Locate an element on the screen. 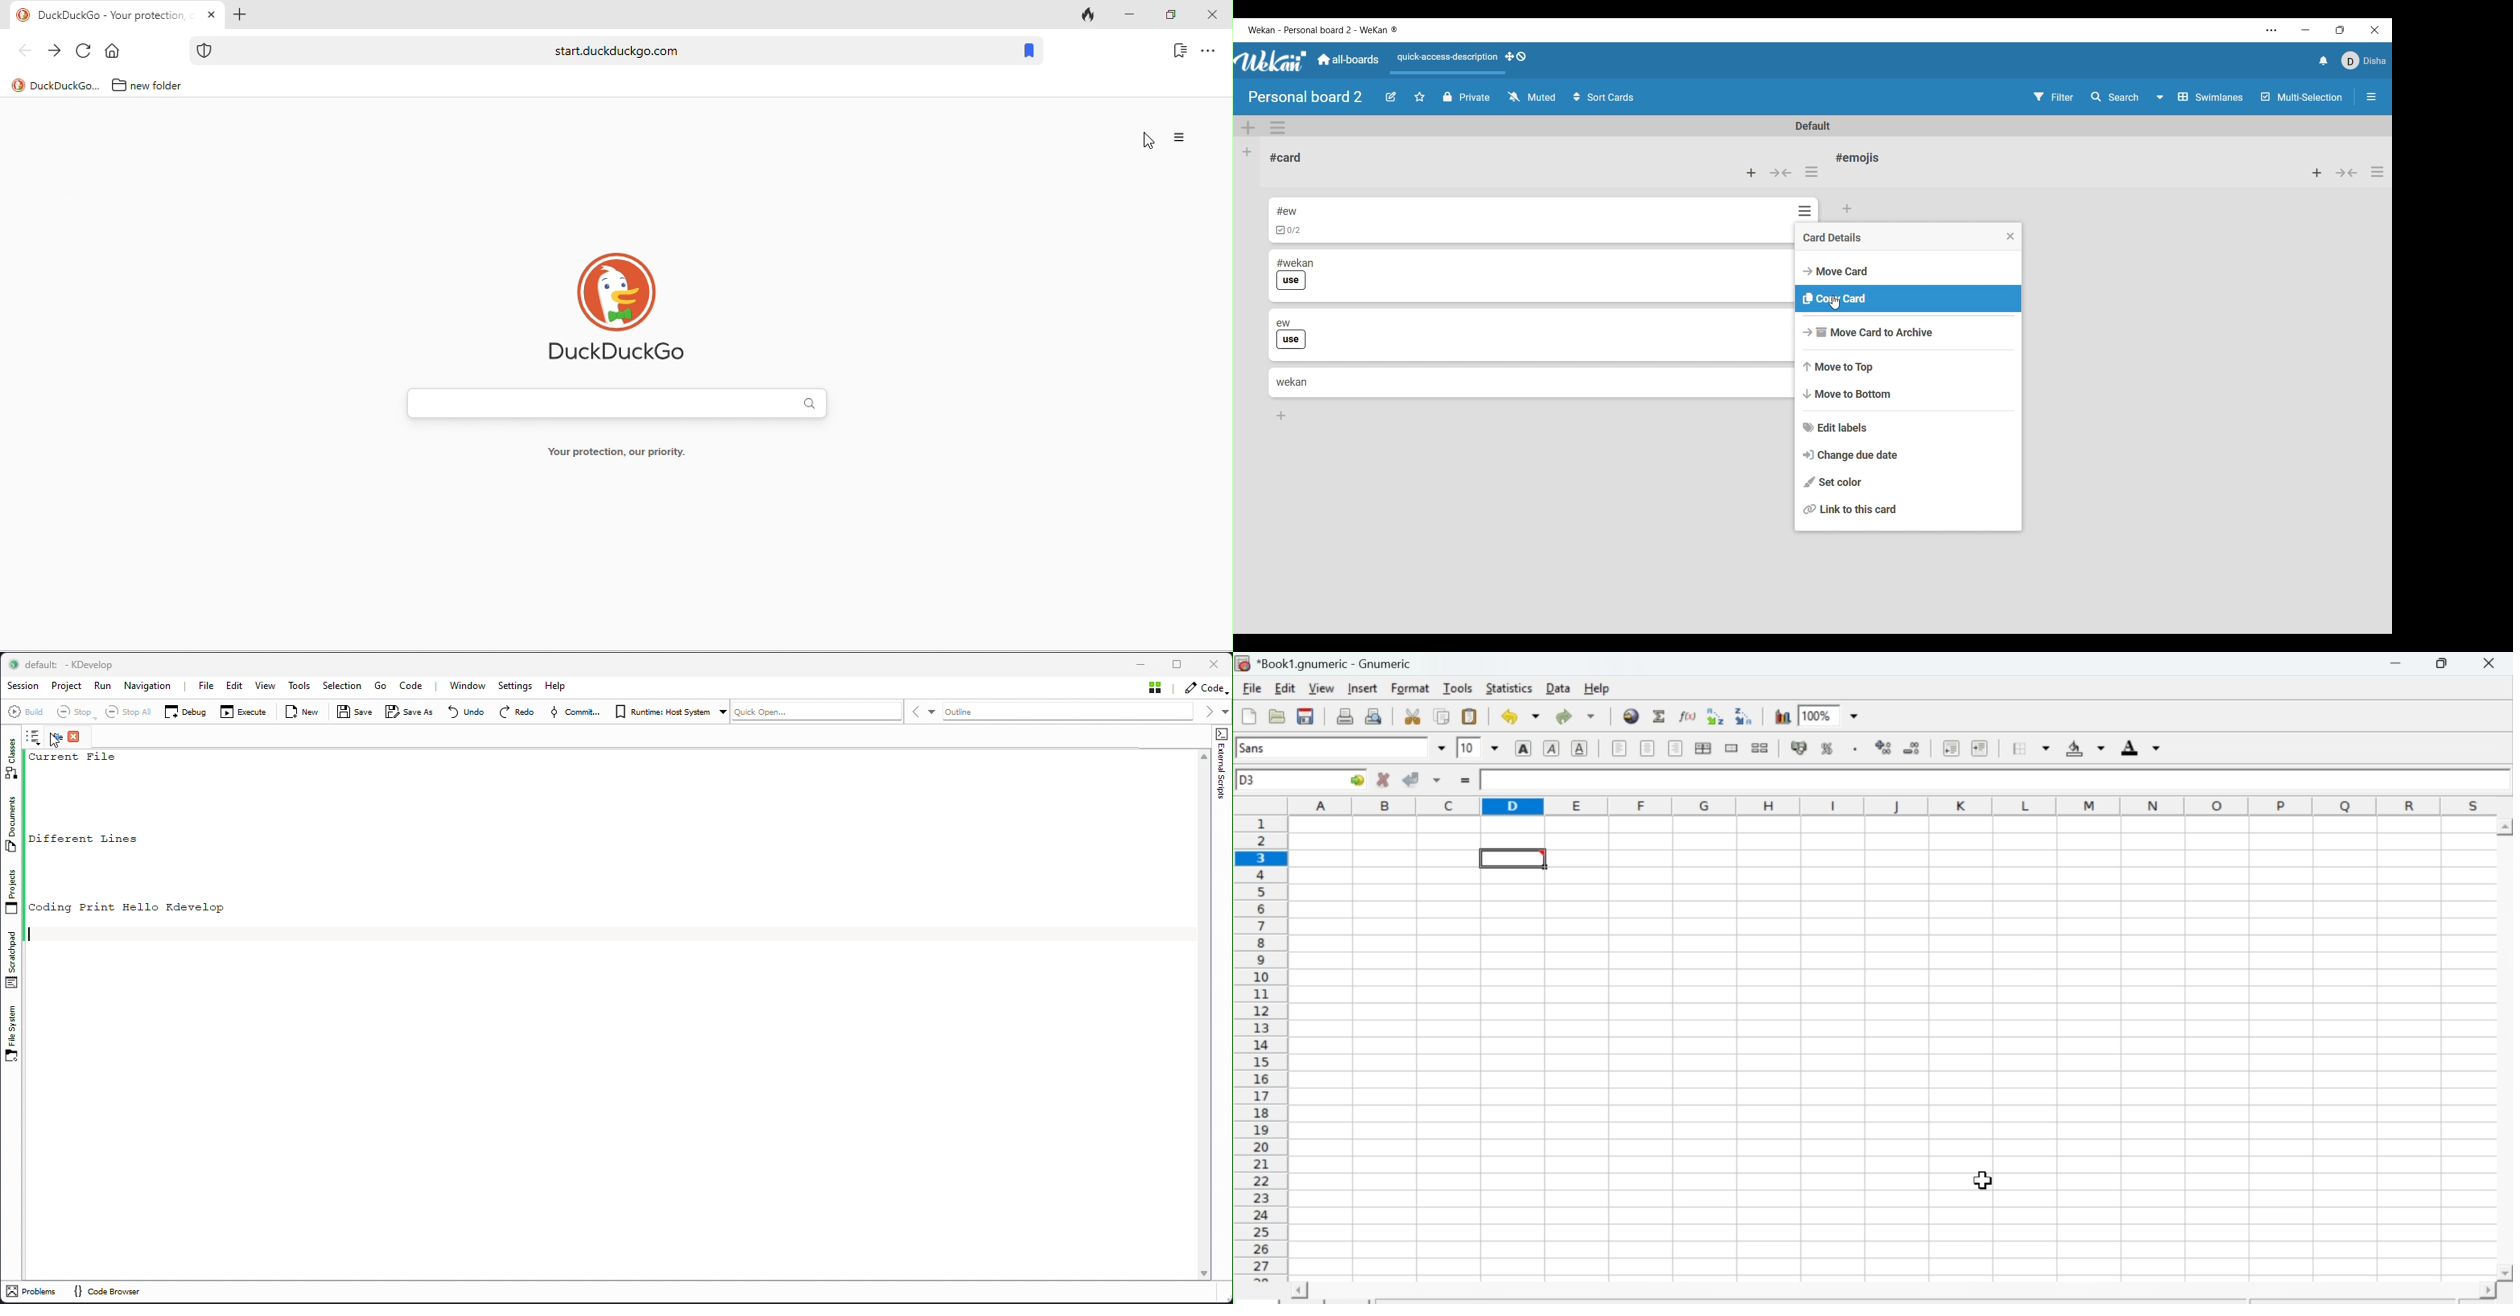 This screenshot has height=1316, width=2520. Card 4 is located at coordinates (1292, 382).